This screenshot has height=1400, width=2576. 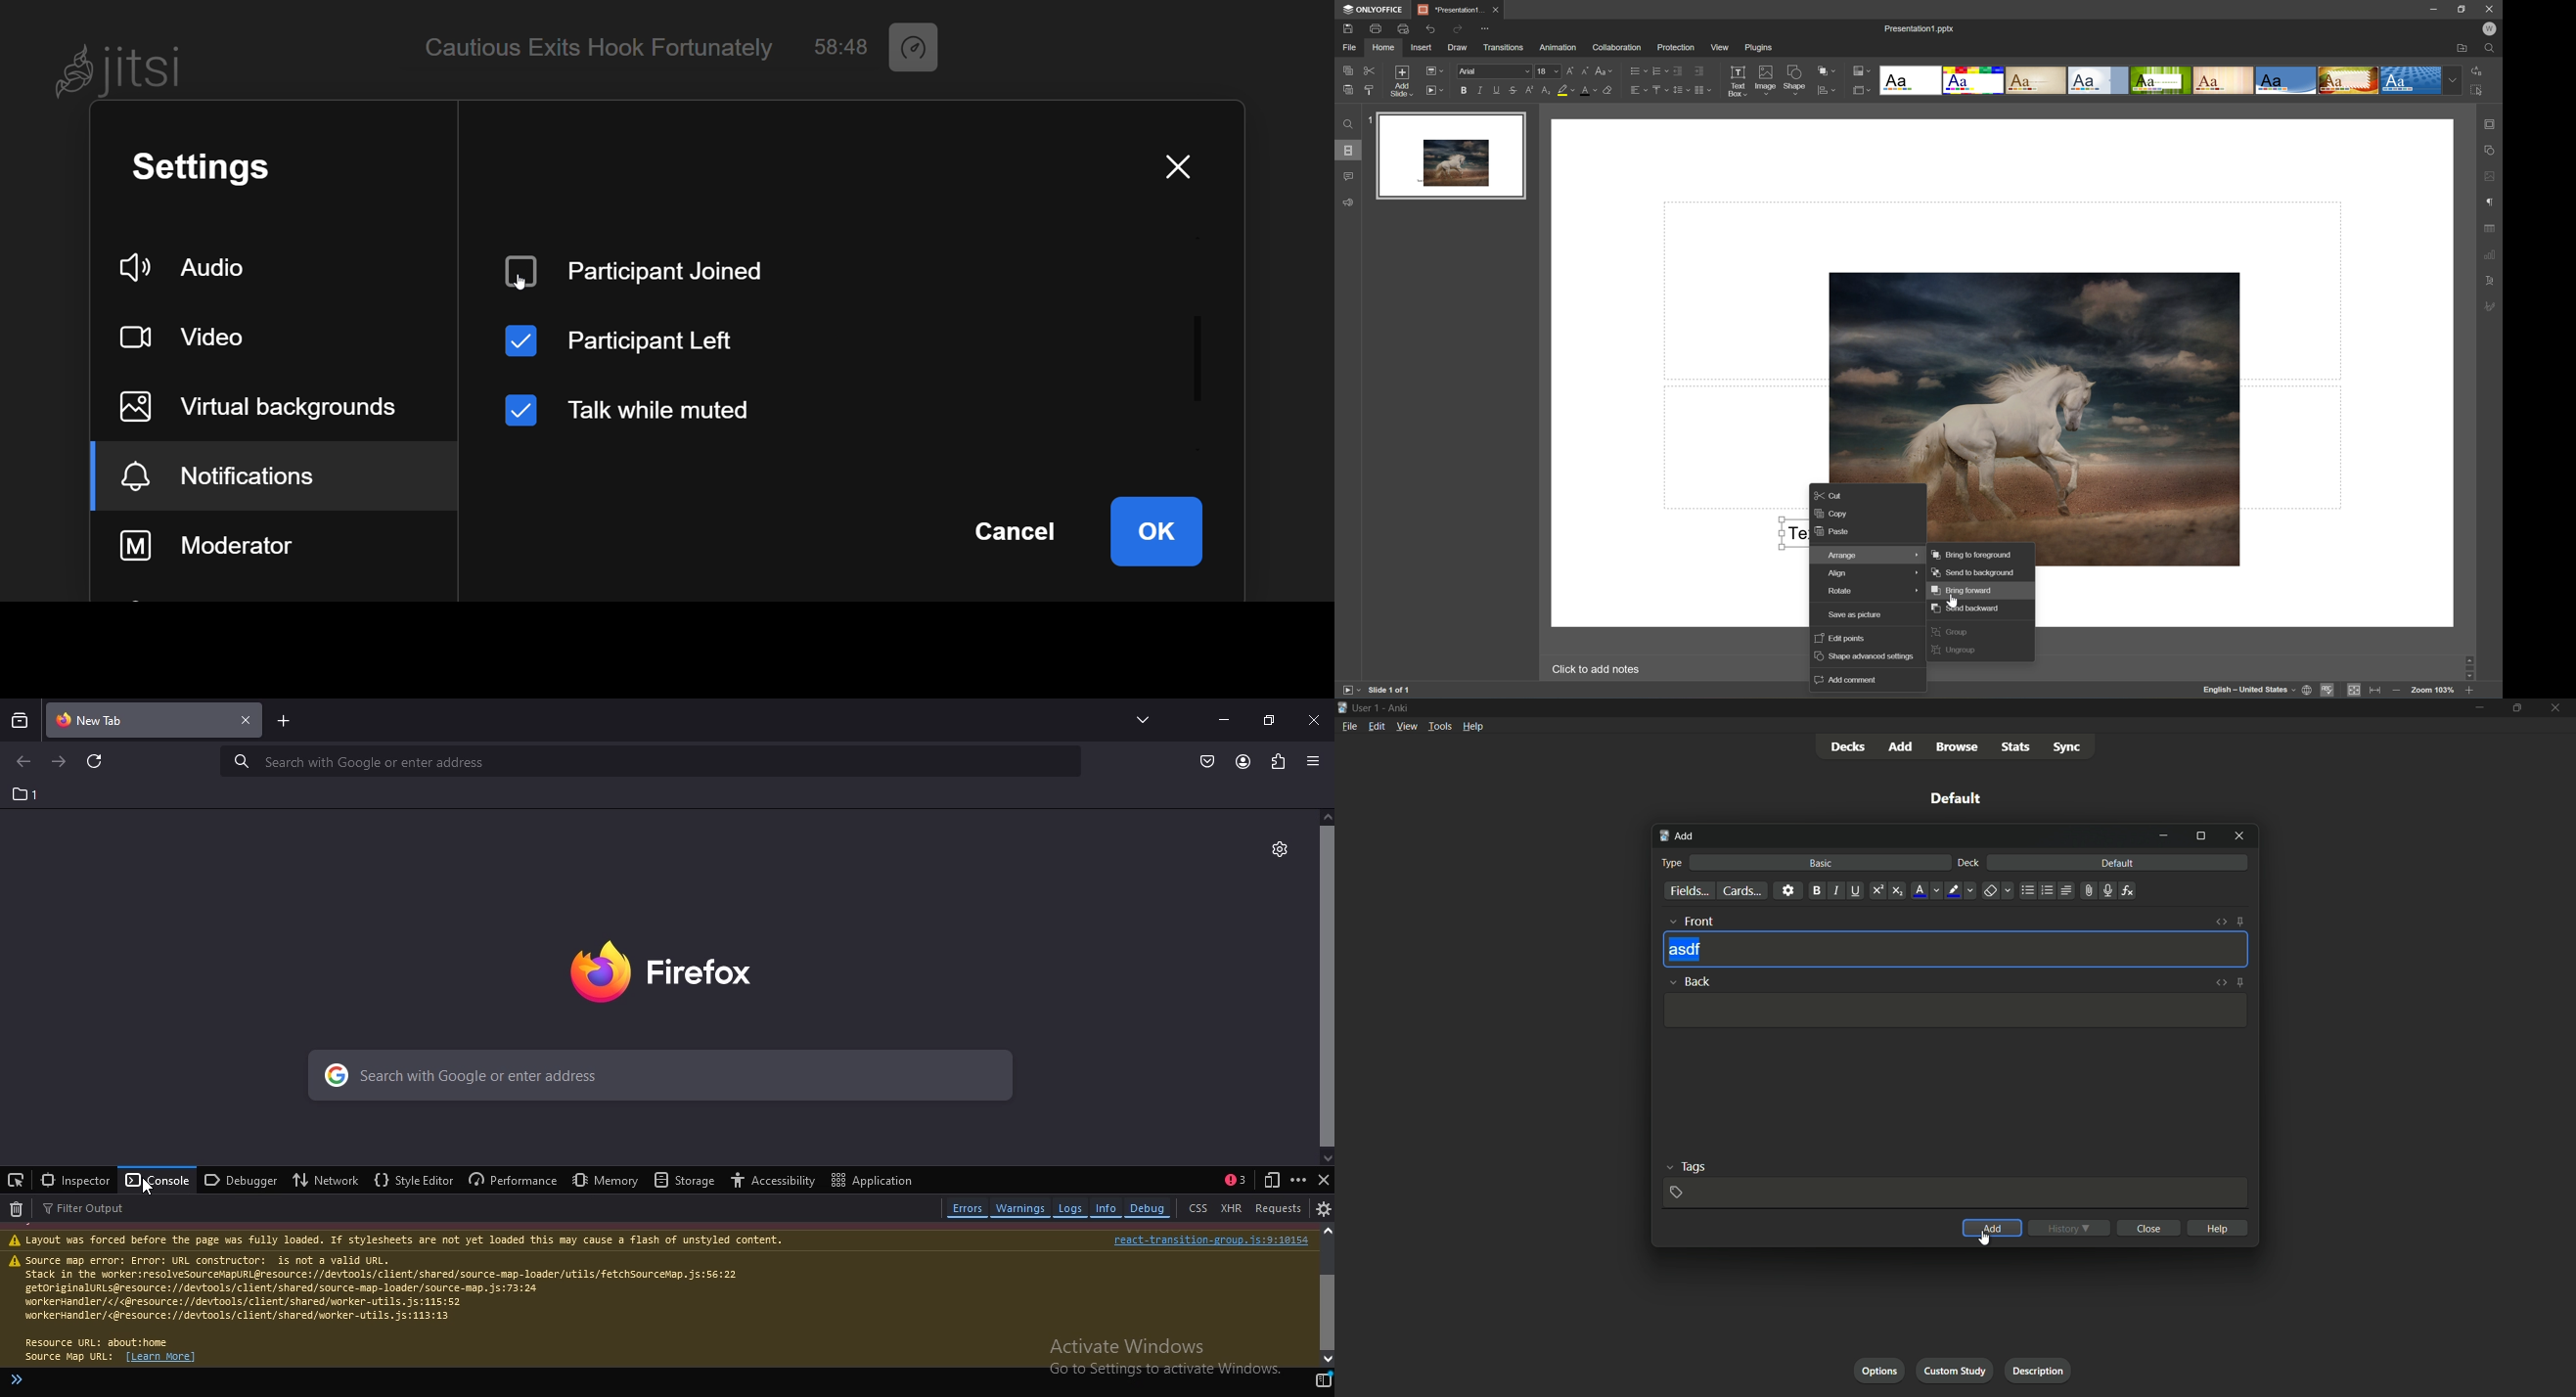 What do you see at coordinates (1513, 89) in the screenshot?
I see `Strikethrough` at bounding box center [1513, 89].